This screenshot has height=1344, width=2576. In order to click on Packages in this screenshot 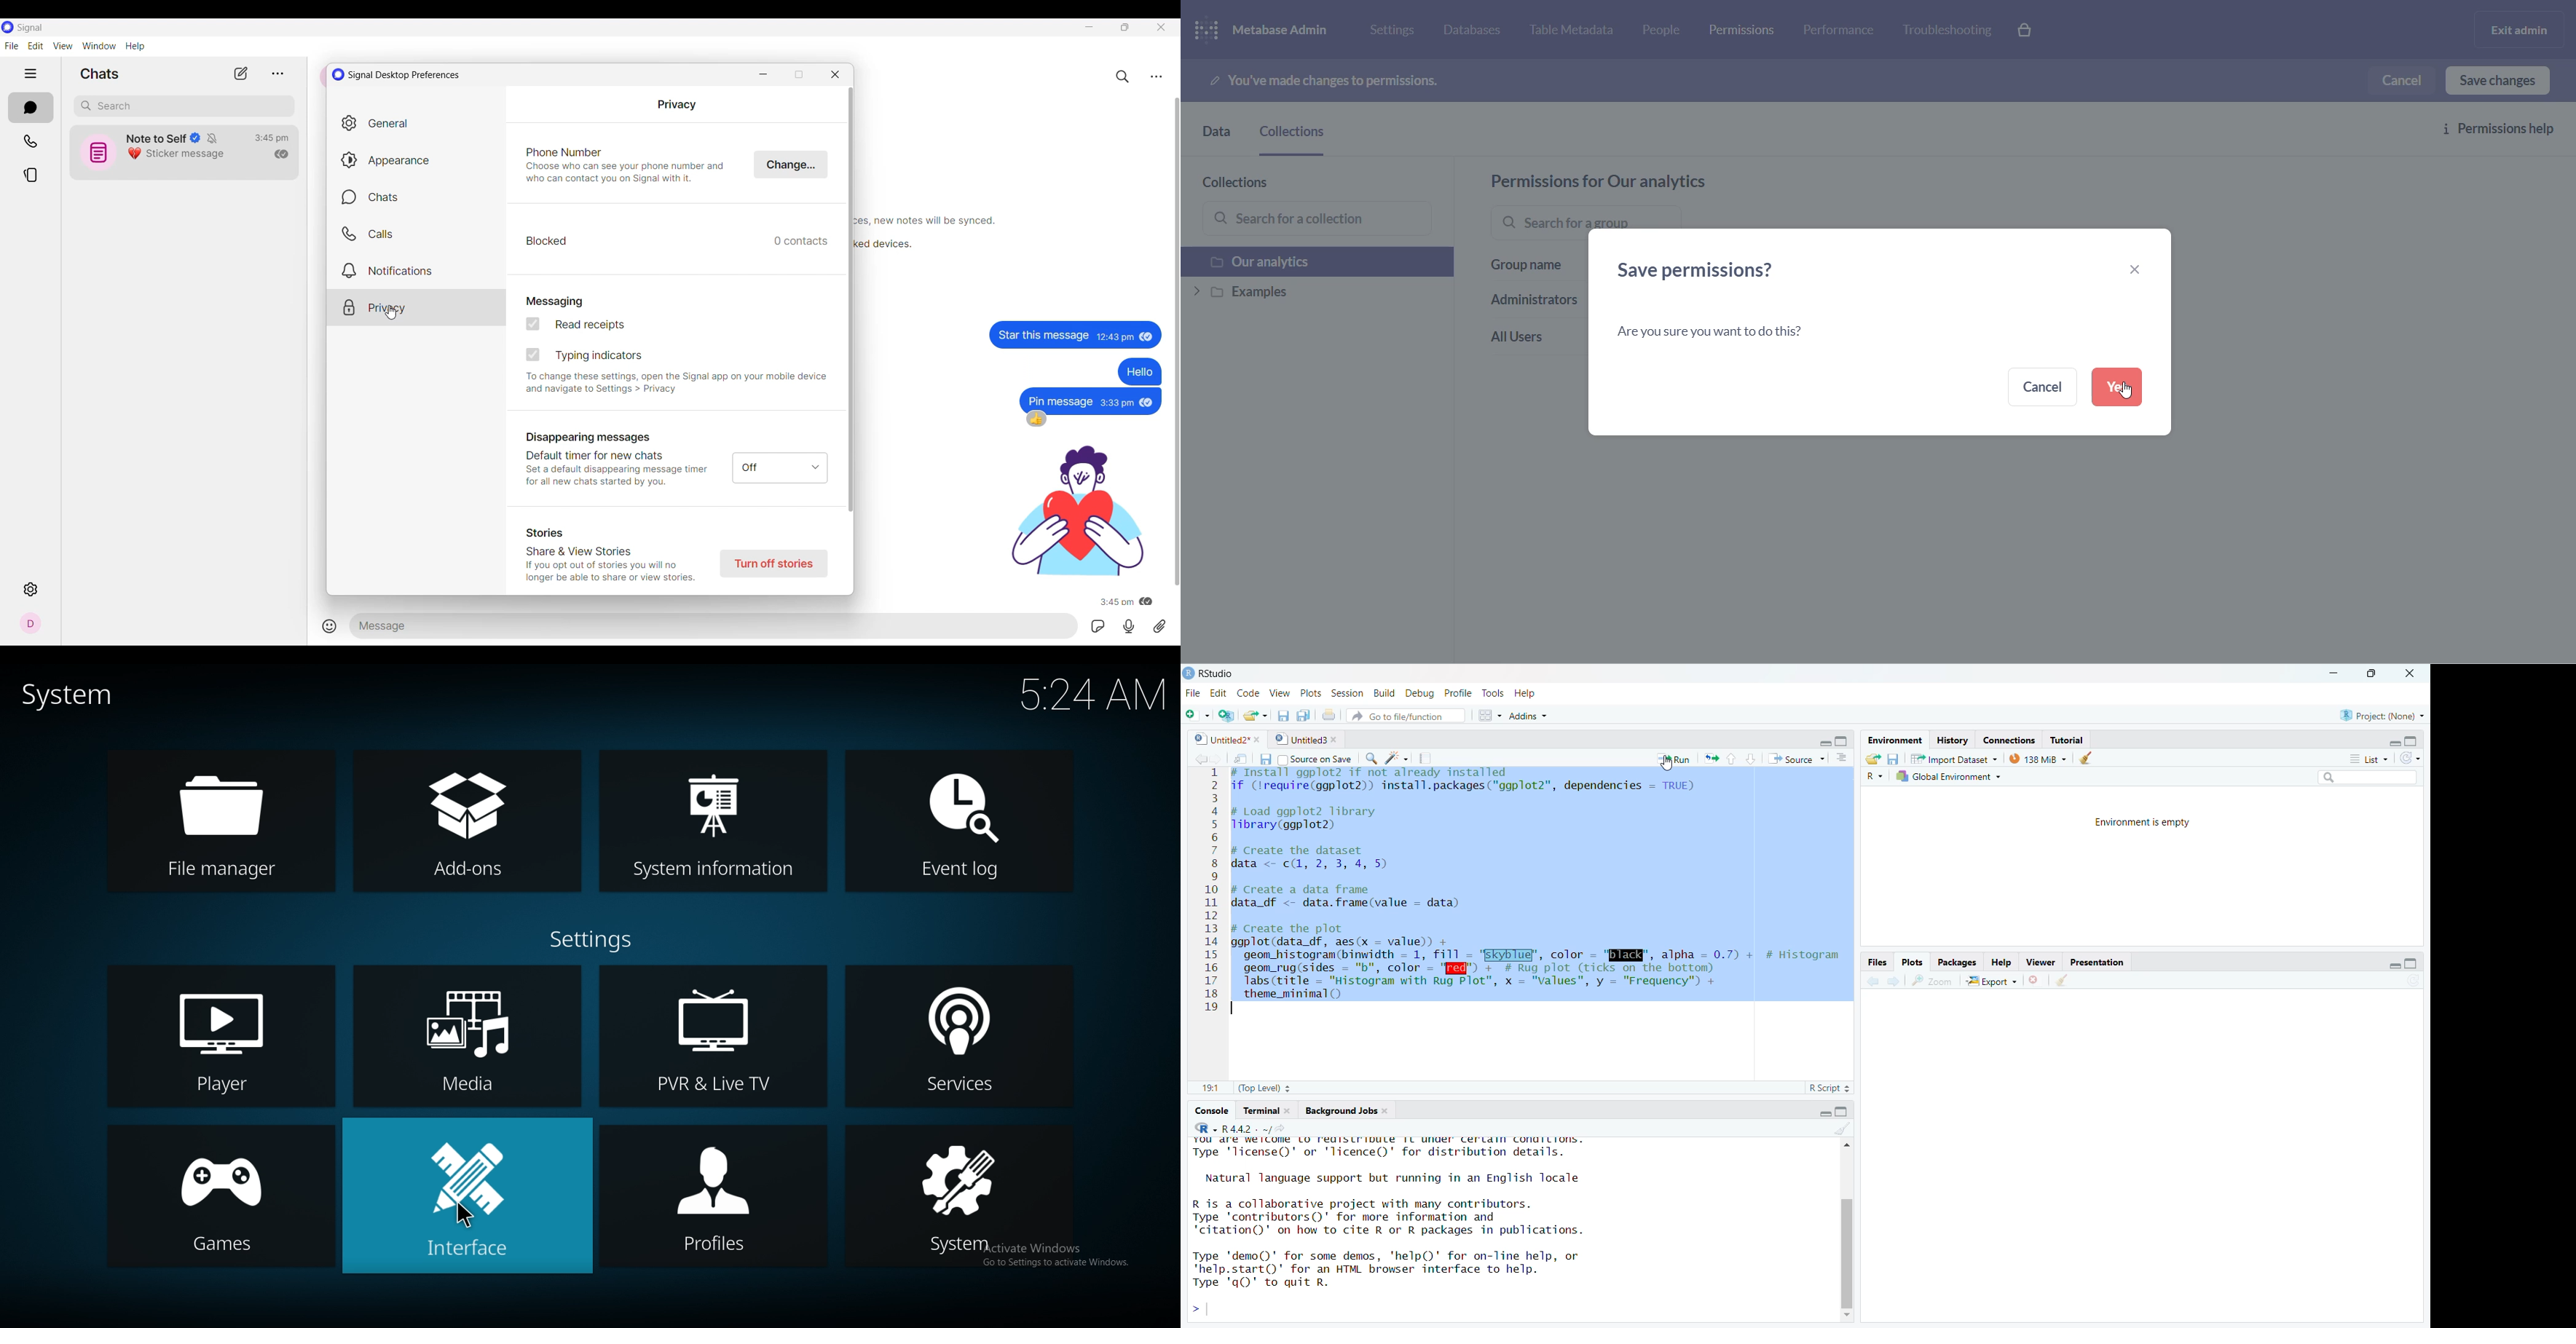, I will do `click(1953, 961)`.